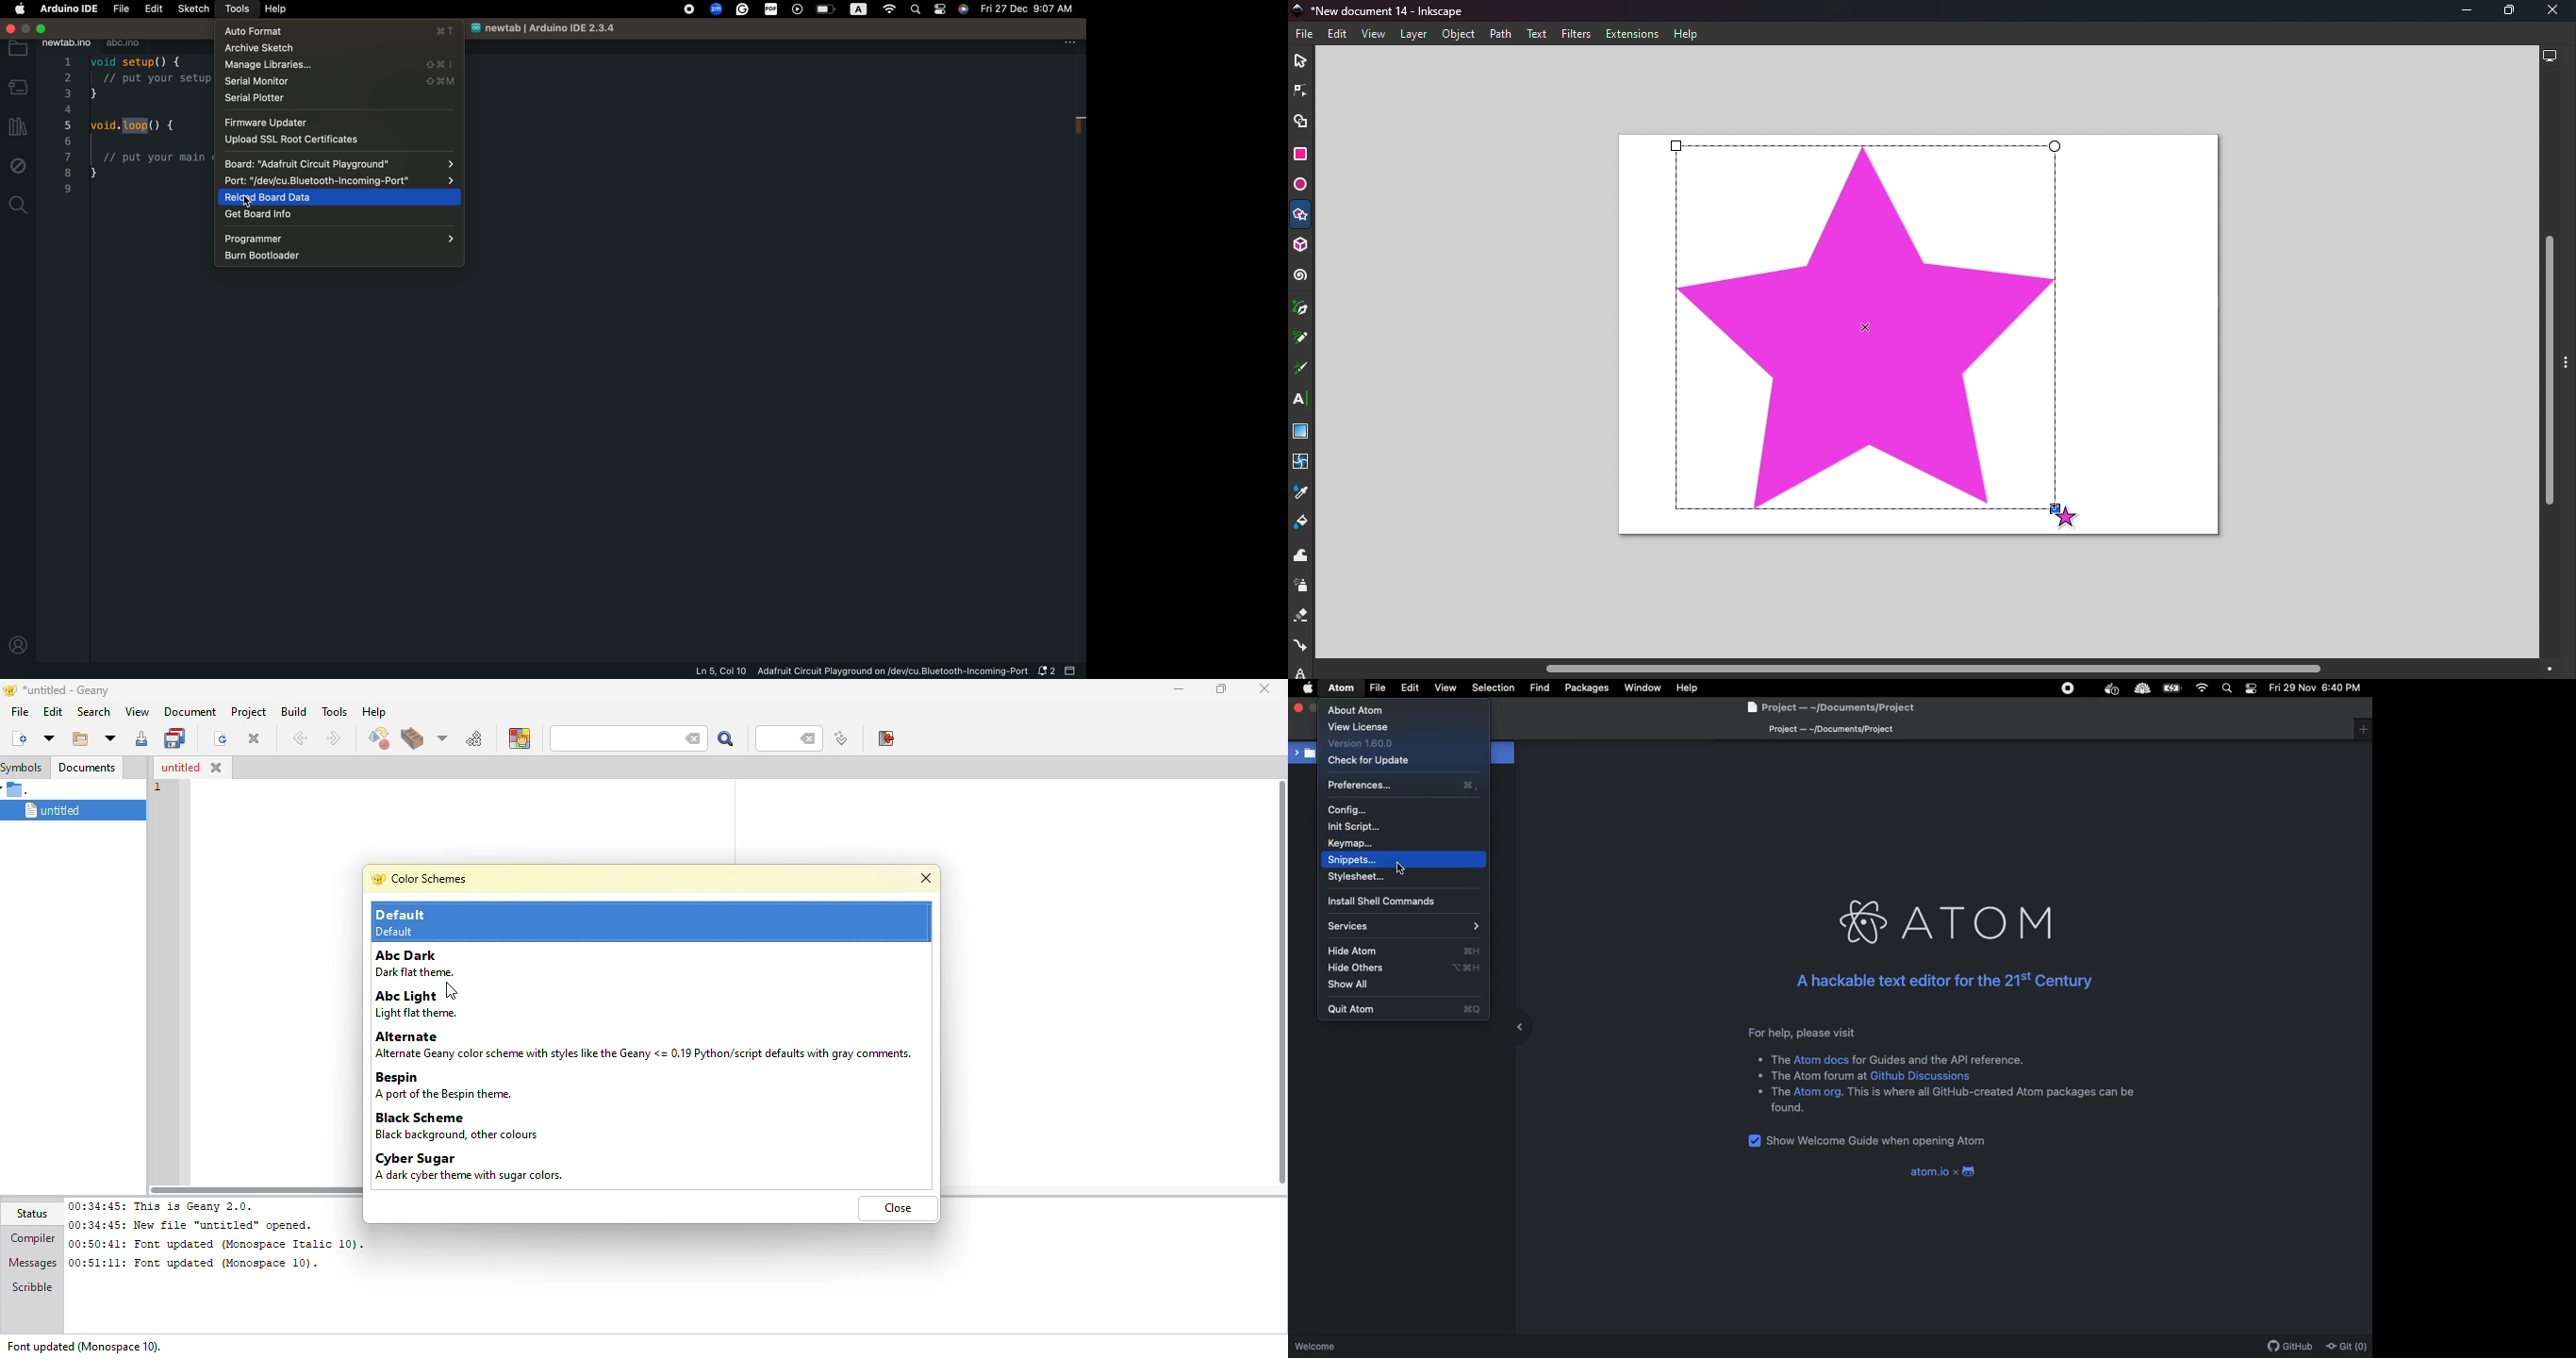  Describe the element at coordinates (1025, 8) in the screenshot. I see `Fri 27 Dec 9:07 AM` at that location.